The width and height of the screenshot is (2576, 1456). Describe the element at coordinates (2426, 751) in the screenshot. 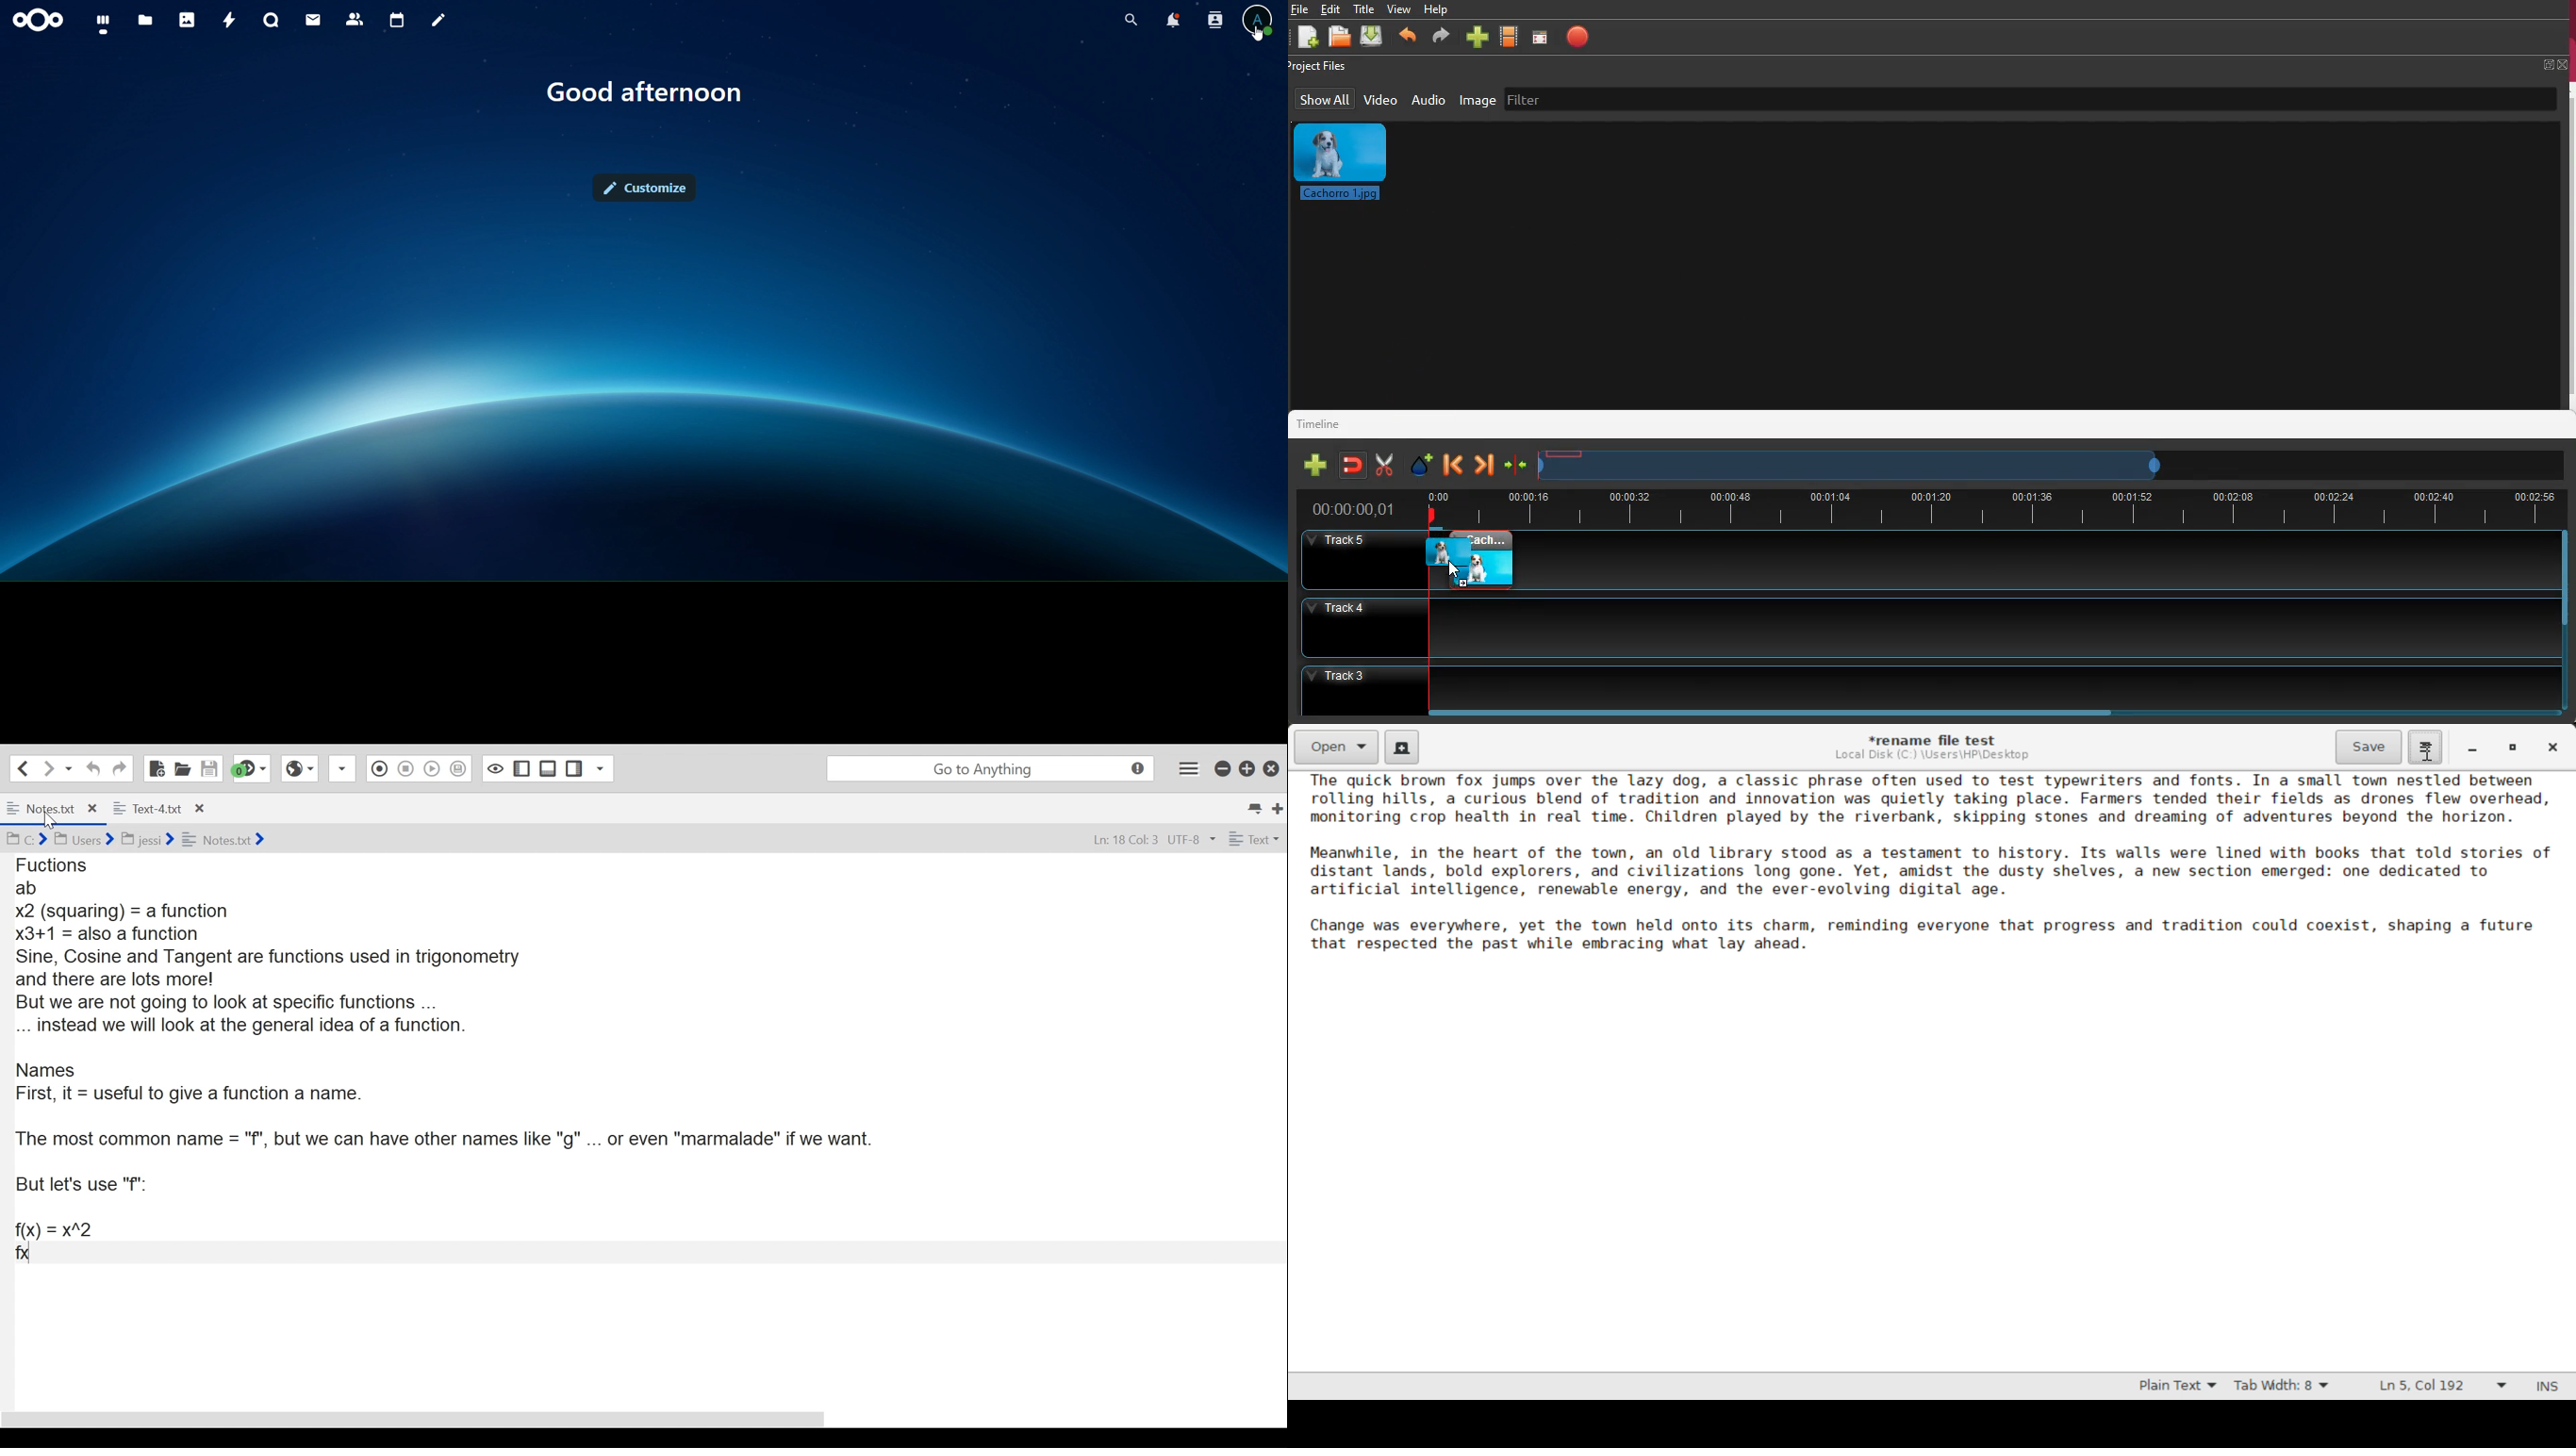

I see `Cursor Position` at that location.